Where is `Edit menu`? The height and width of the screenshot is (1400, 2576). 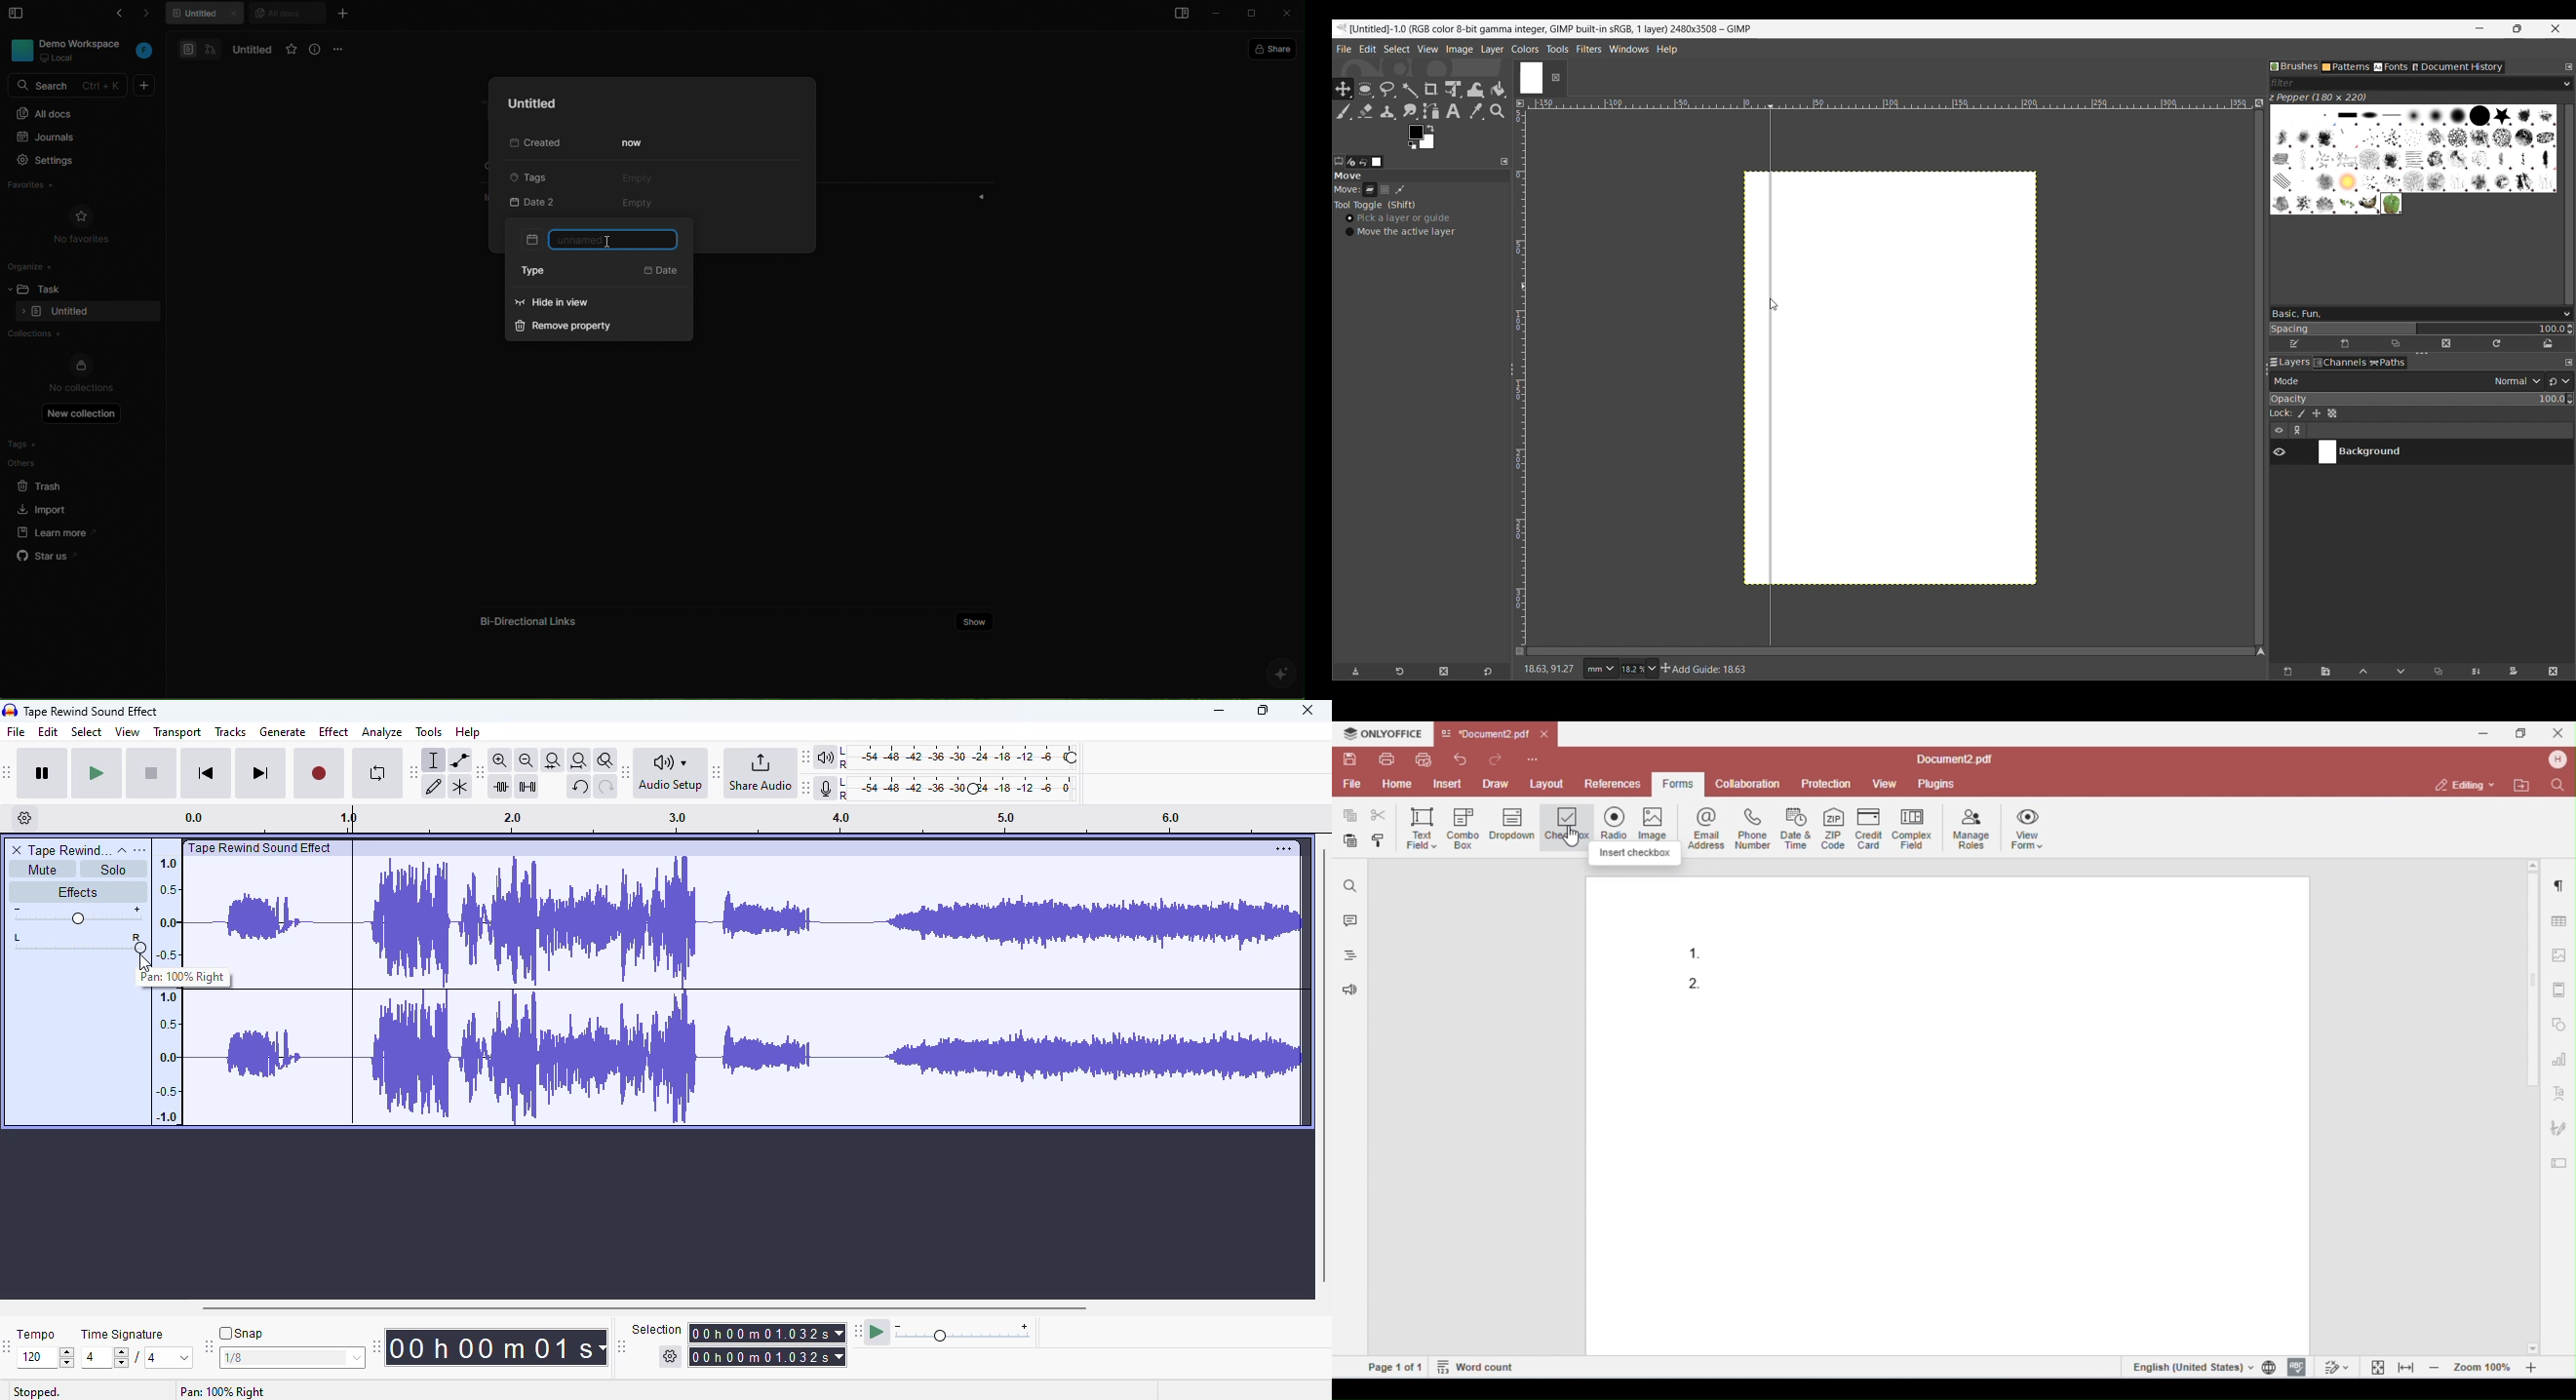
Edit menu is located at coordinates (1368, 49).